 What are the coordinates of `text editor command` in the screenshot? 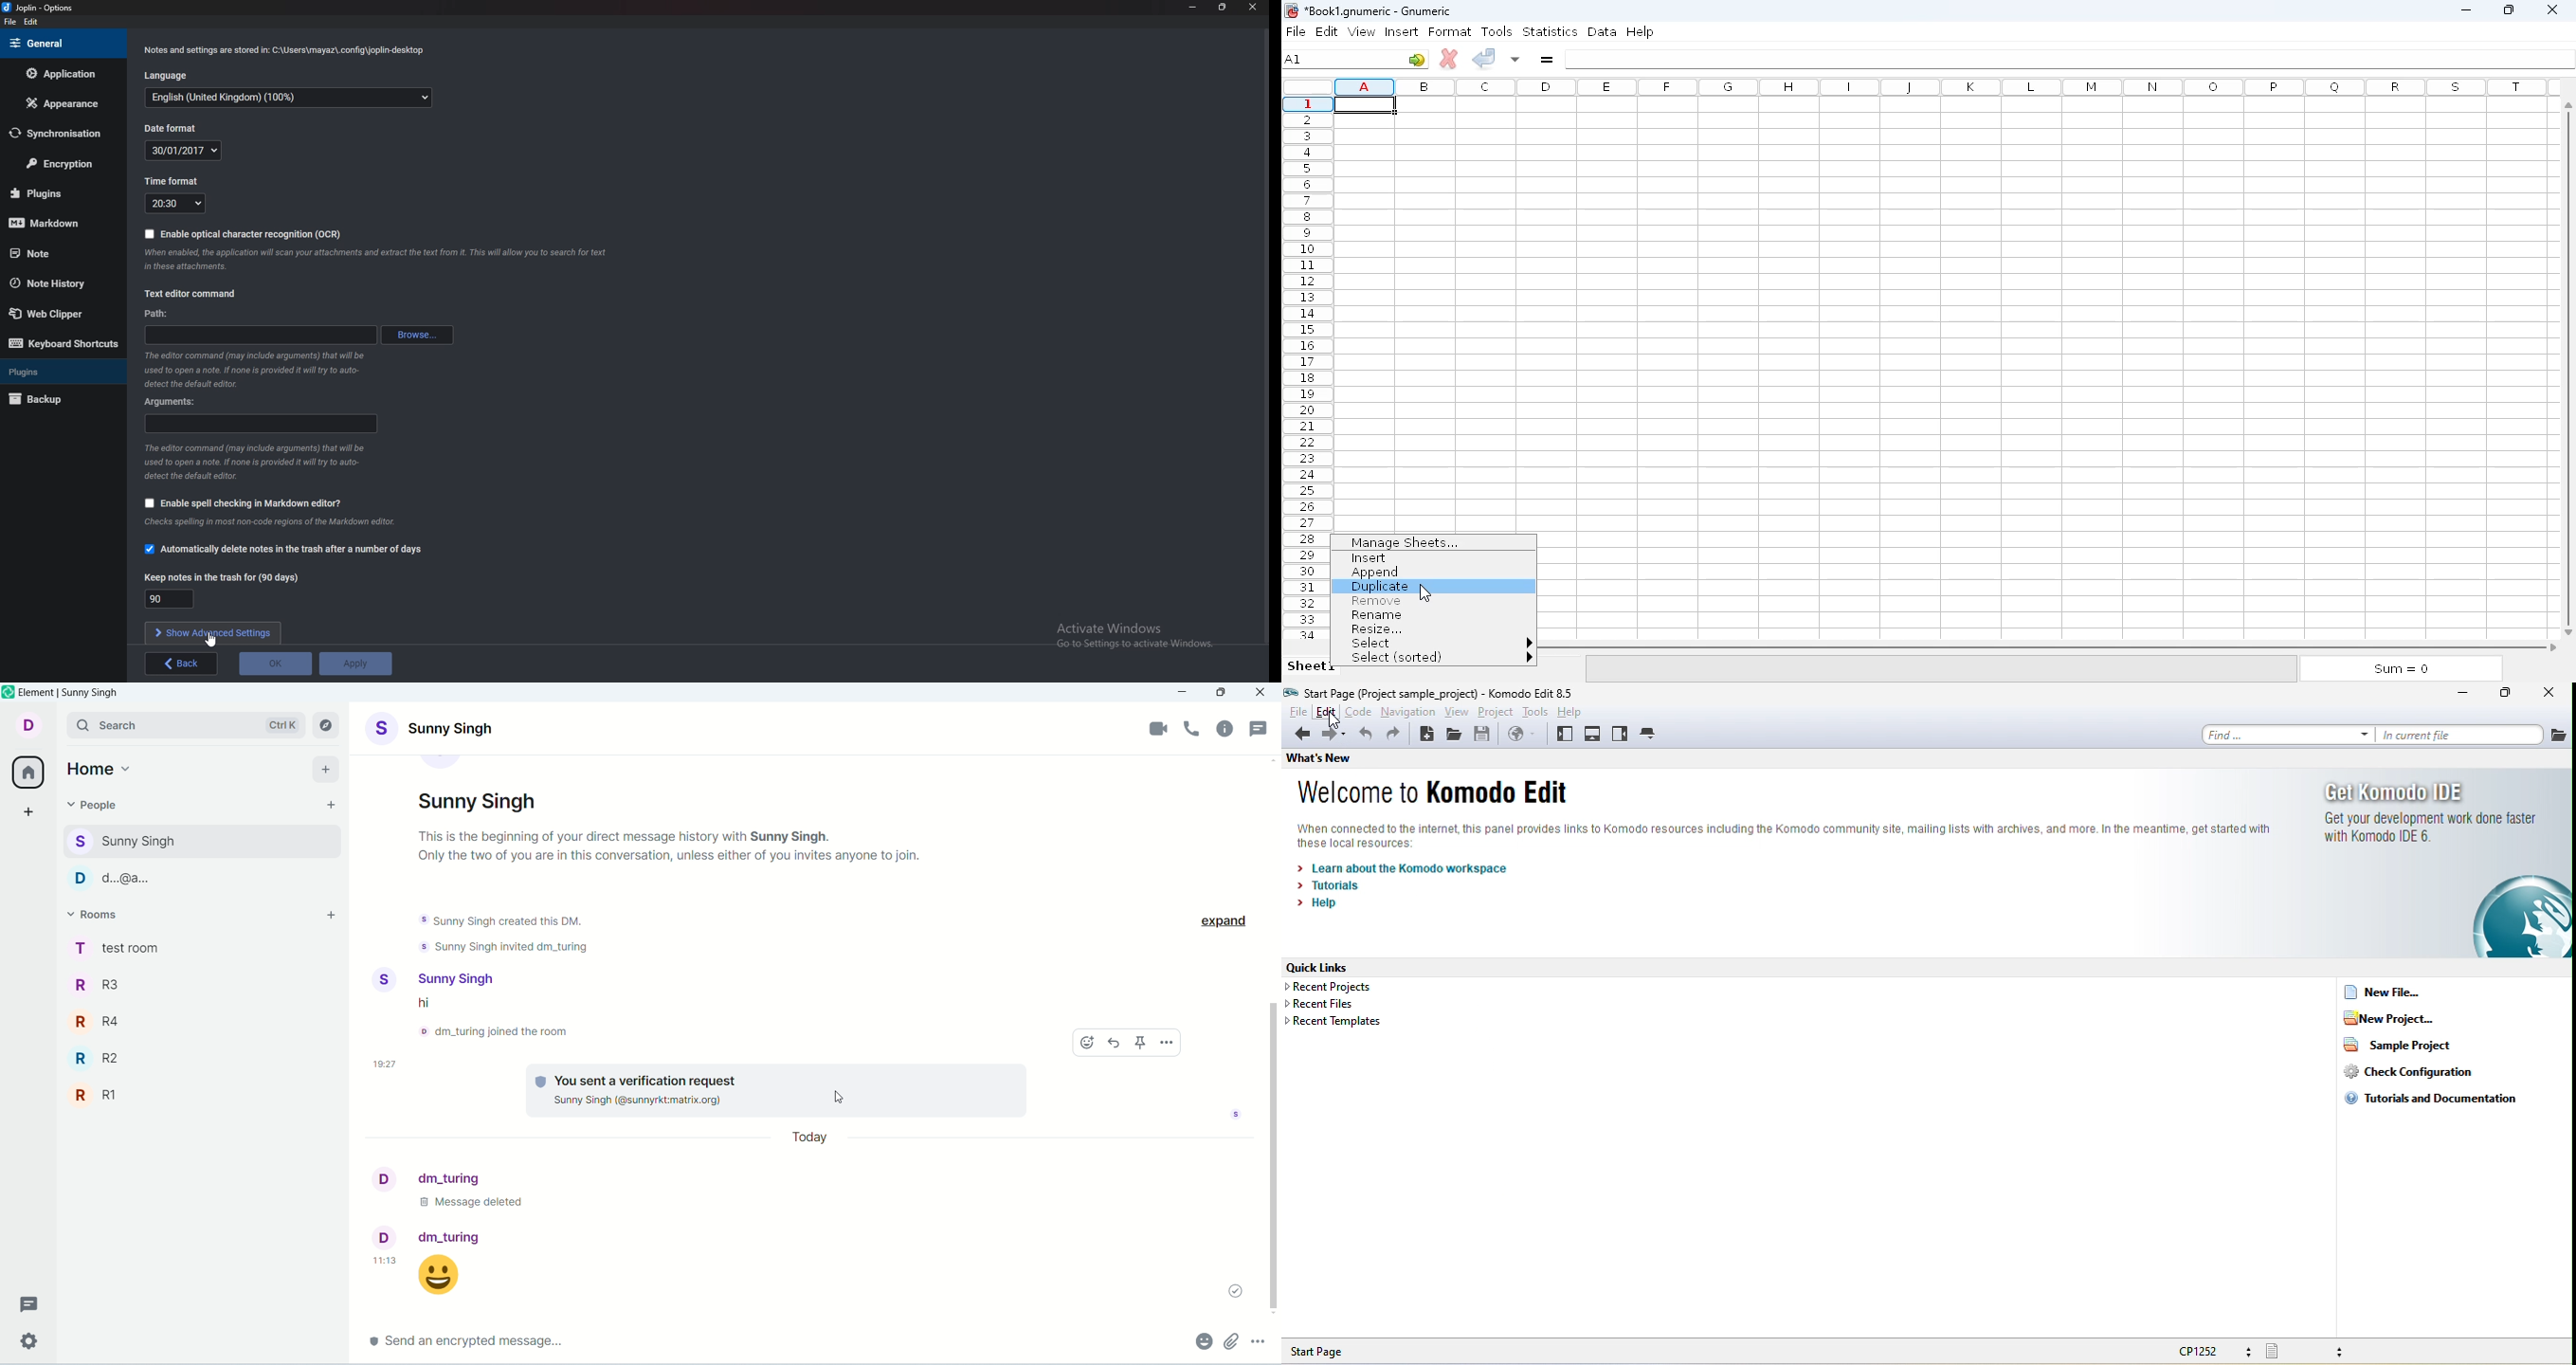 It's located at (193, 293).